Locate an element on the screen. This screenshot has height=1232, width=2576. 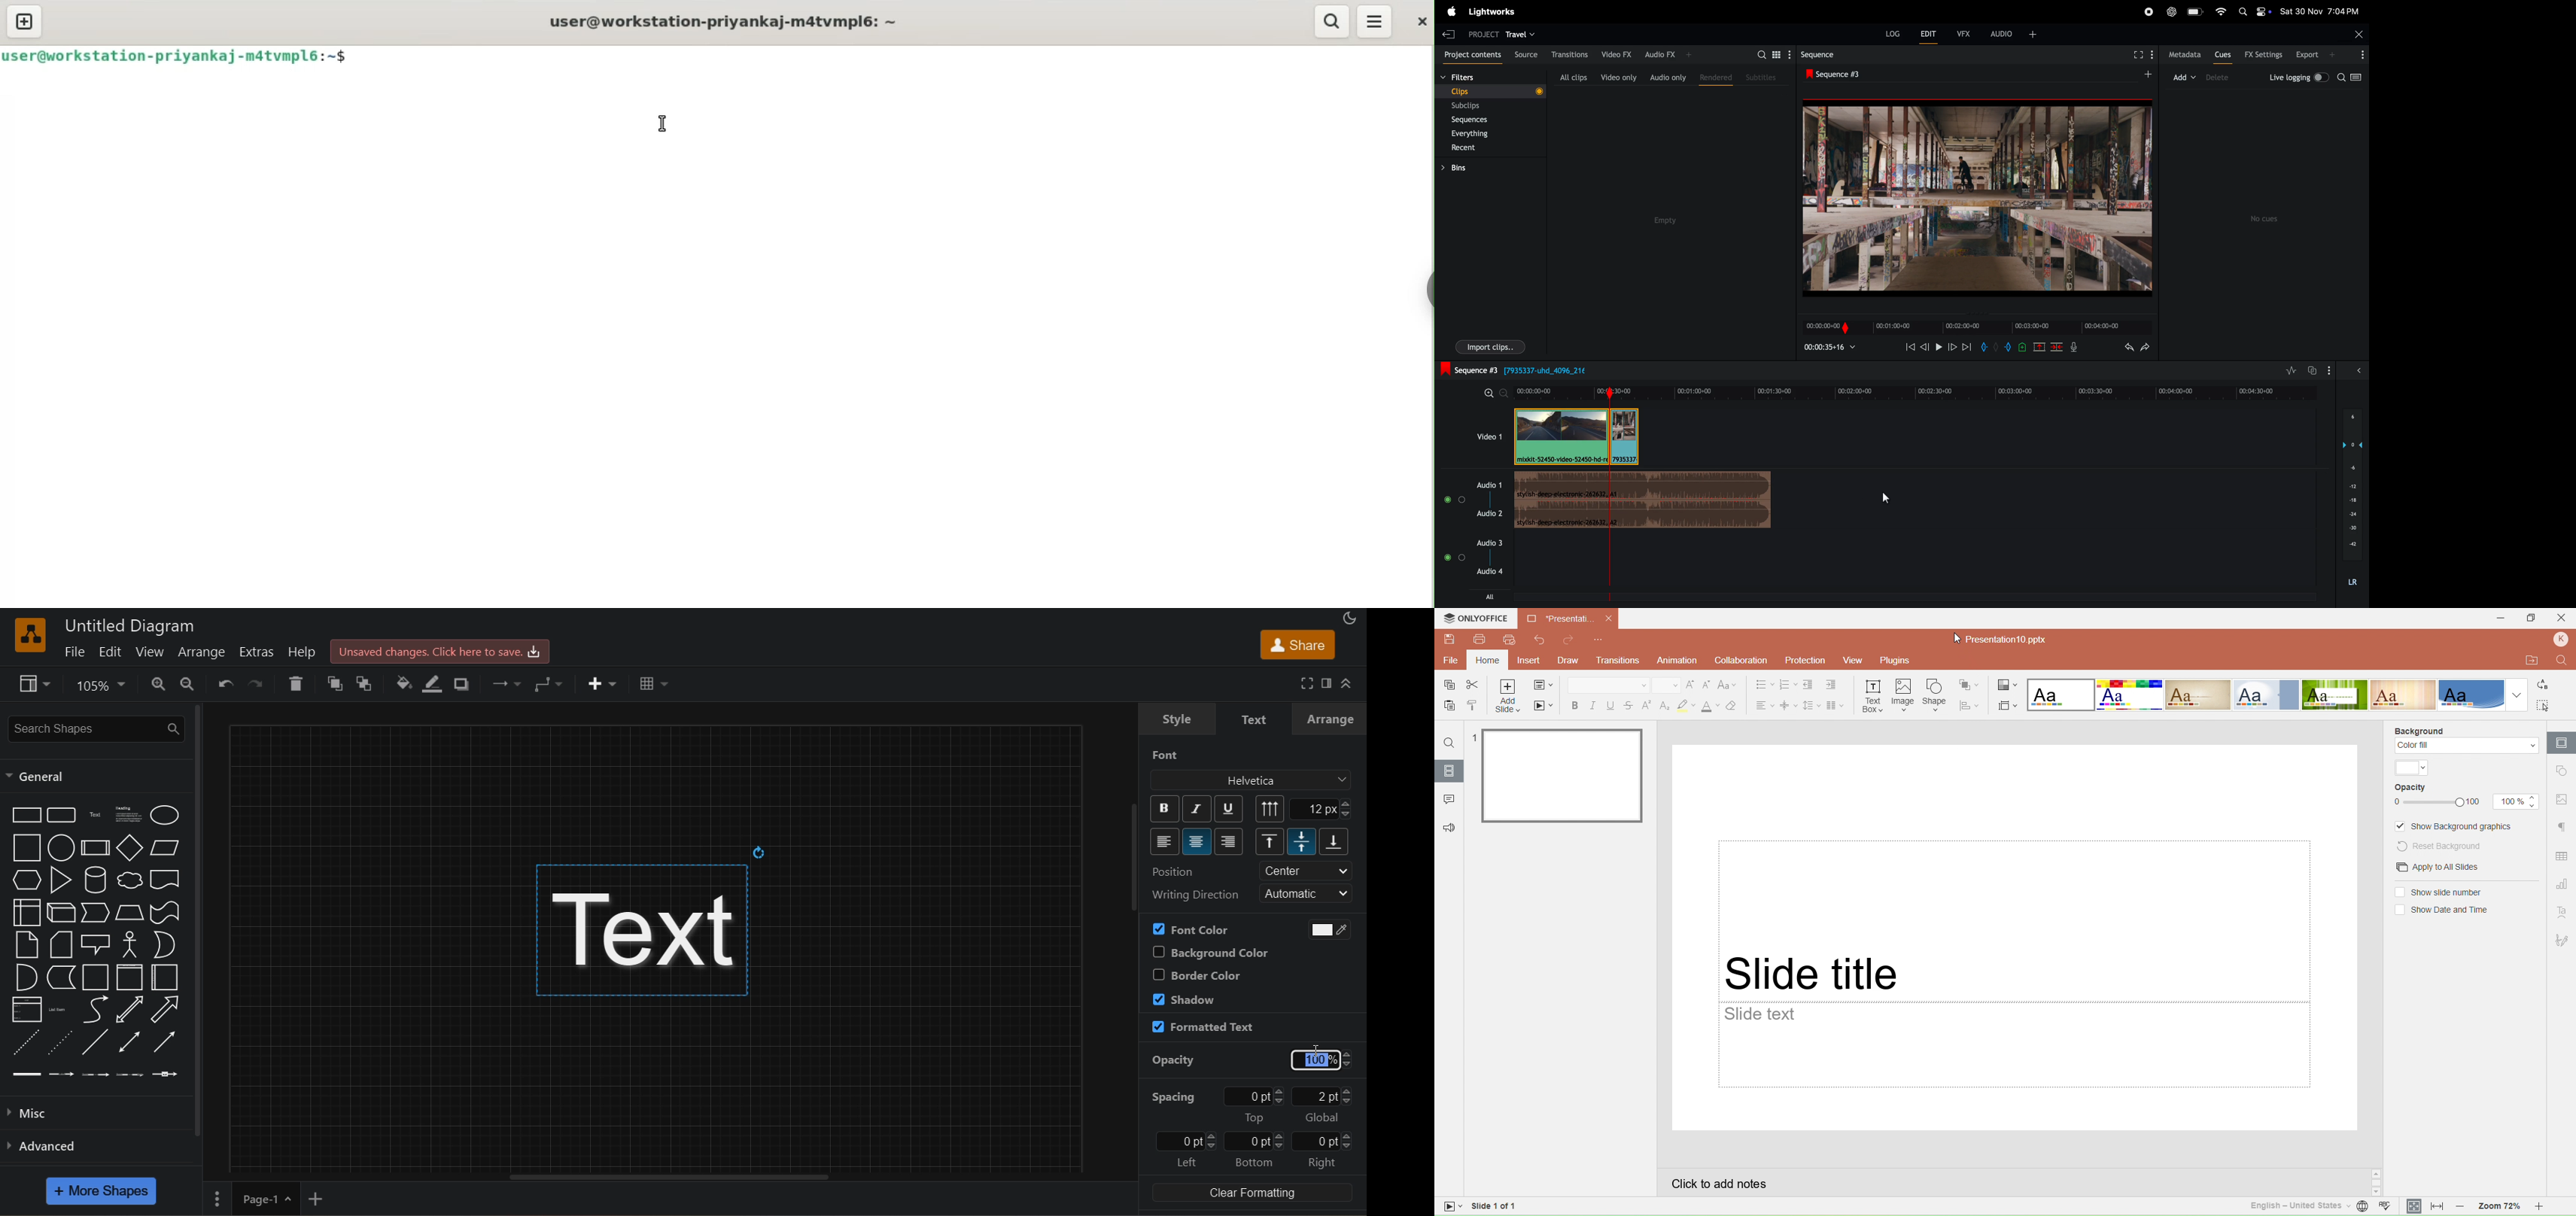
table is located at coordinates (655, 681).